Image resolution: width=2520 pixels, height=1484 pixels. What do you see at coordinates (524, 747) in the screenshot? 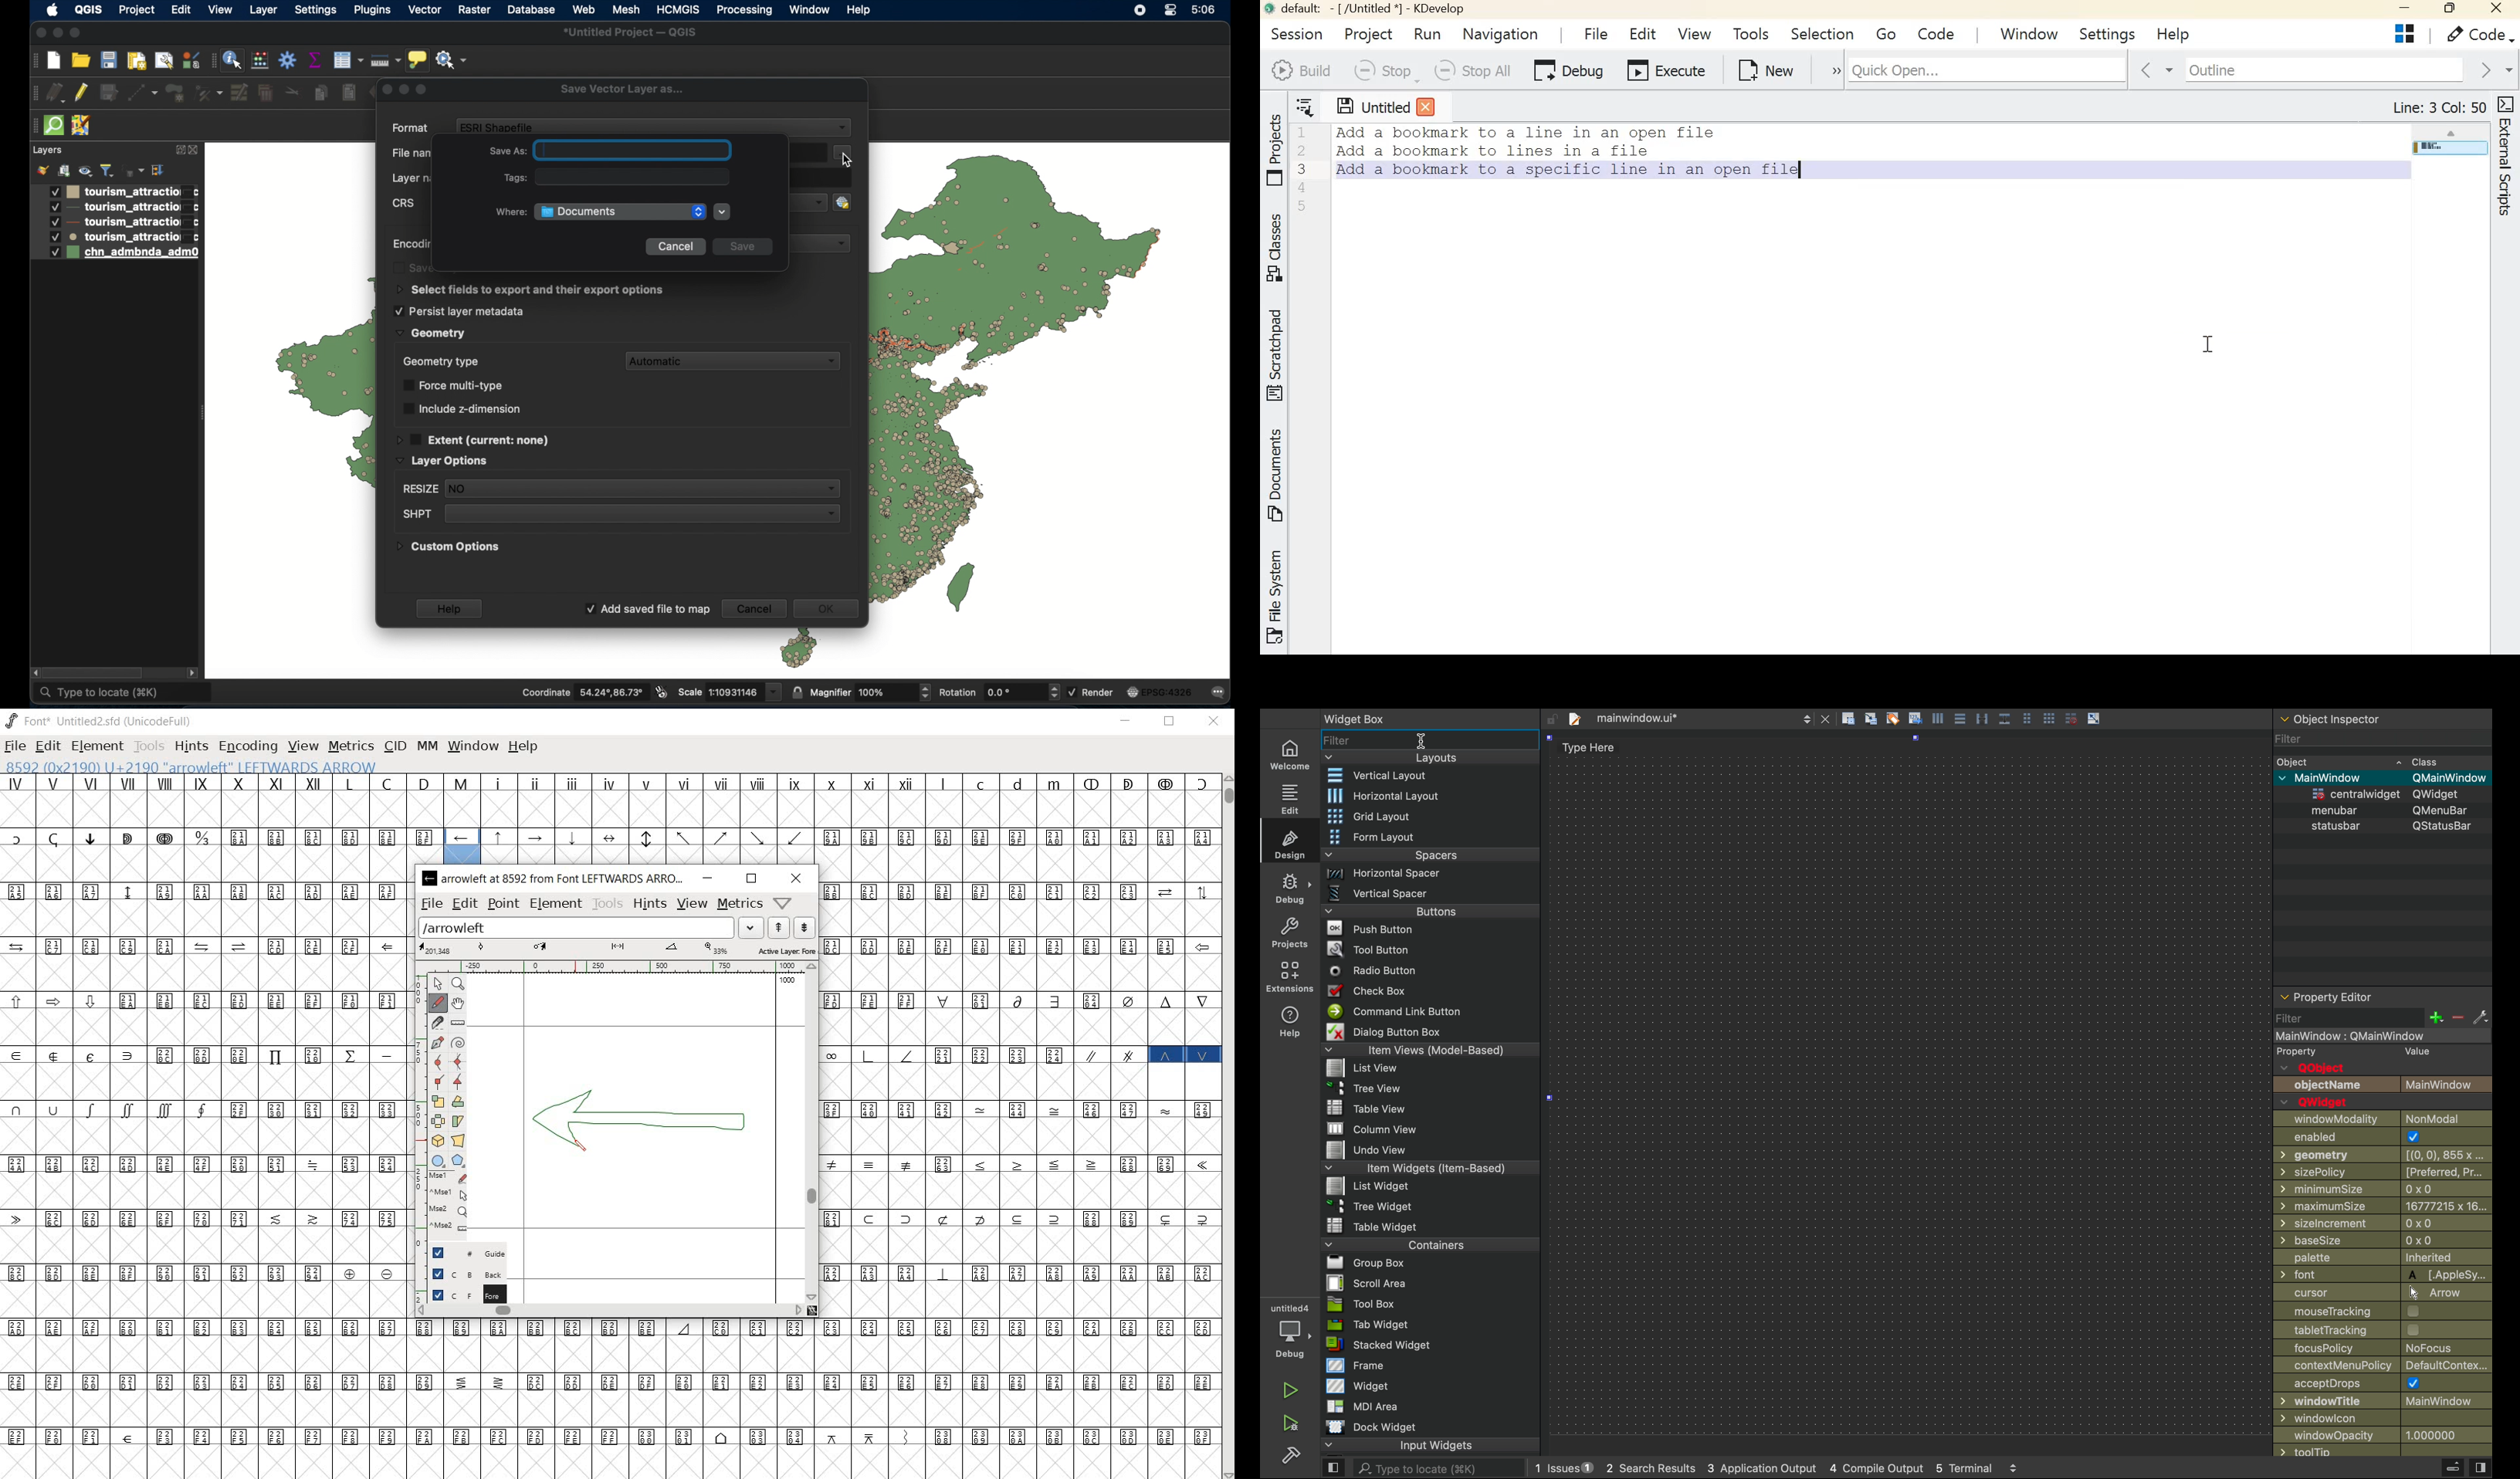
I see `help` at bounding box center [524, 747].